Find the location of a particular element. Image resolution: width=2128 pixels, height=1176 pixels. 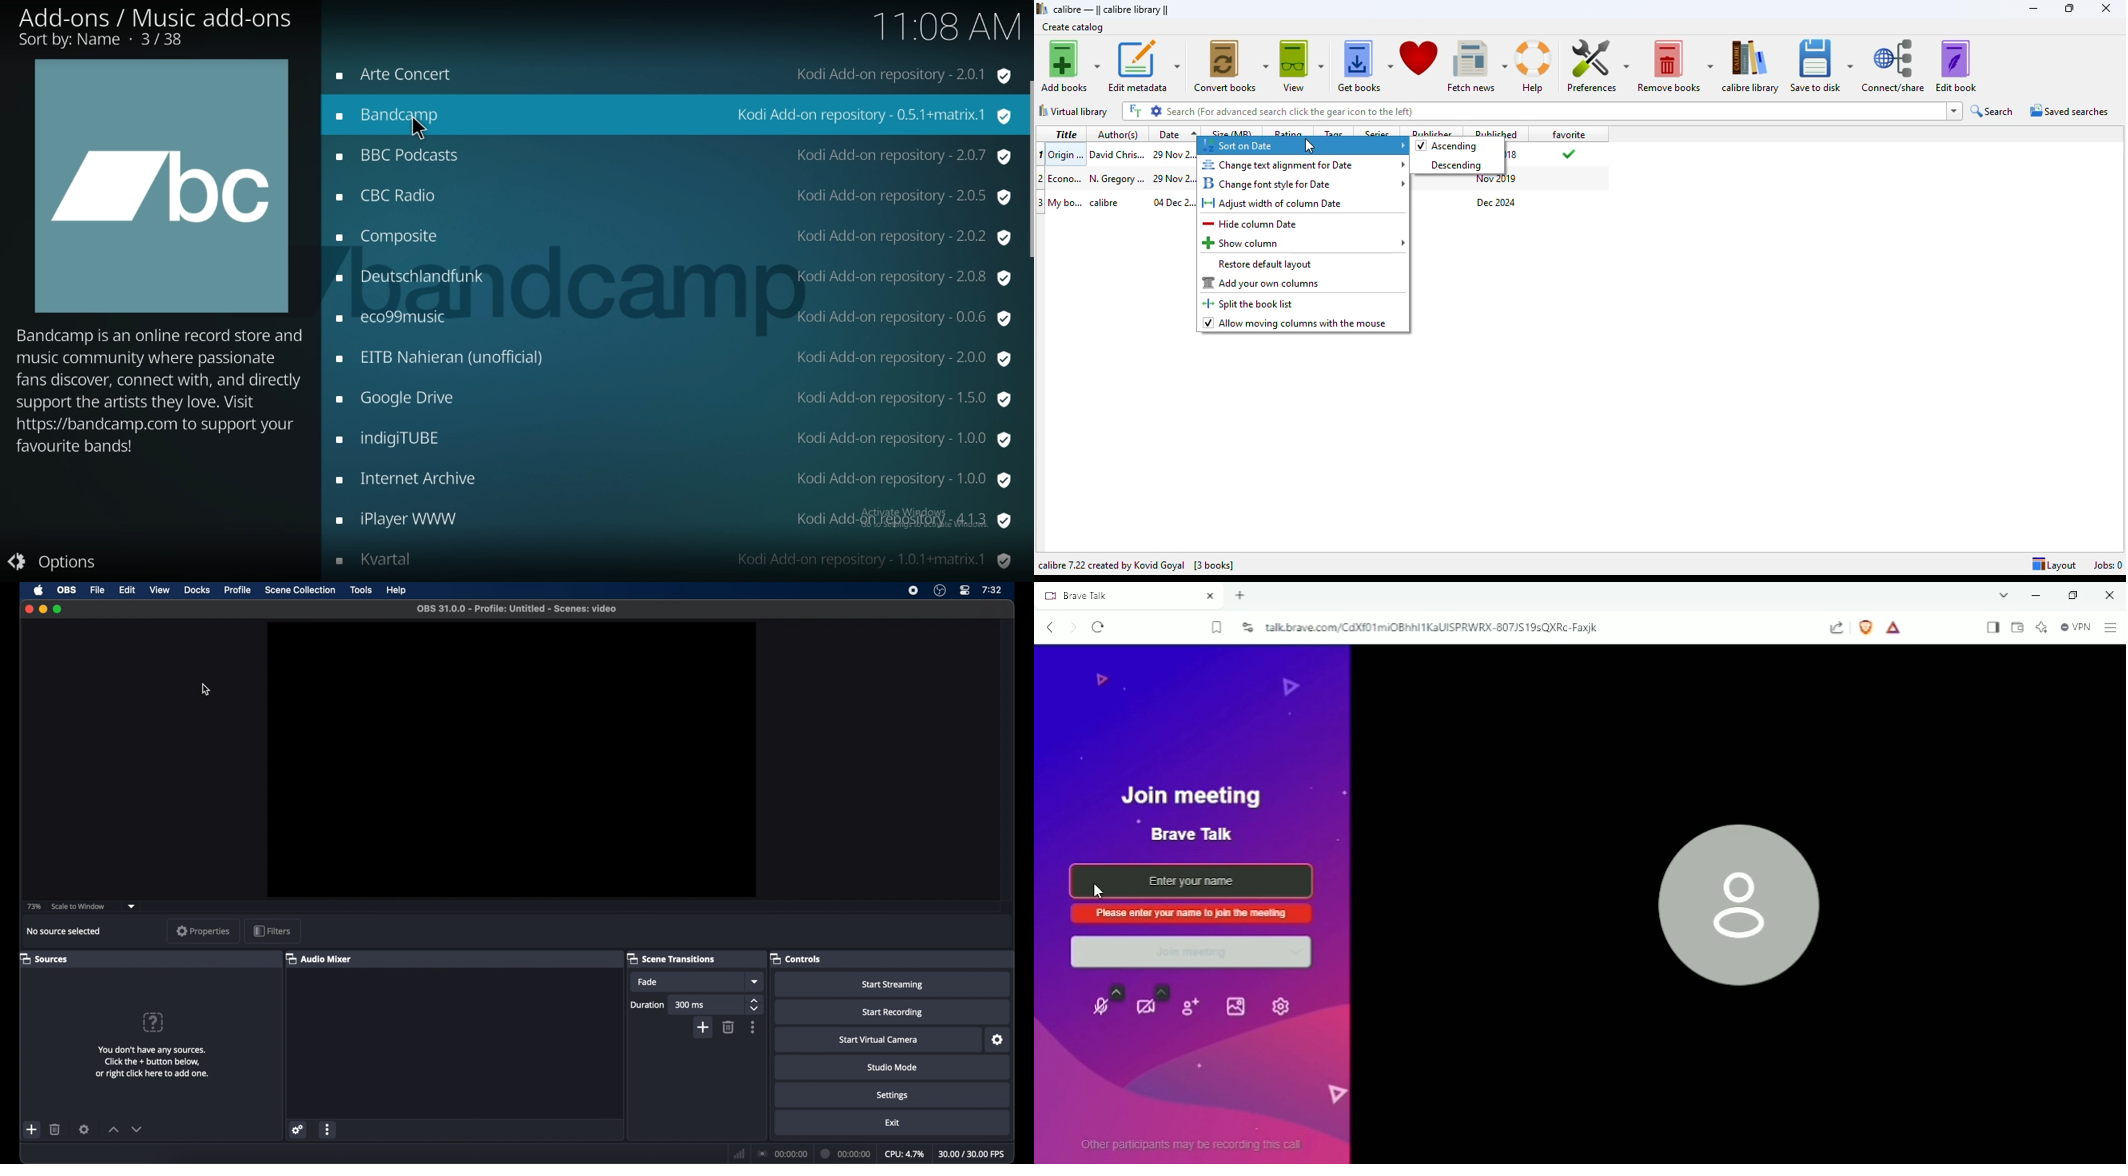

date is located at coordinates (1172, 178).